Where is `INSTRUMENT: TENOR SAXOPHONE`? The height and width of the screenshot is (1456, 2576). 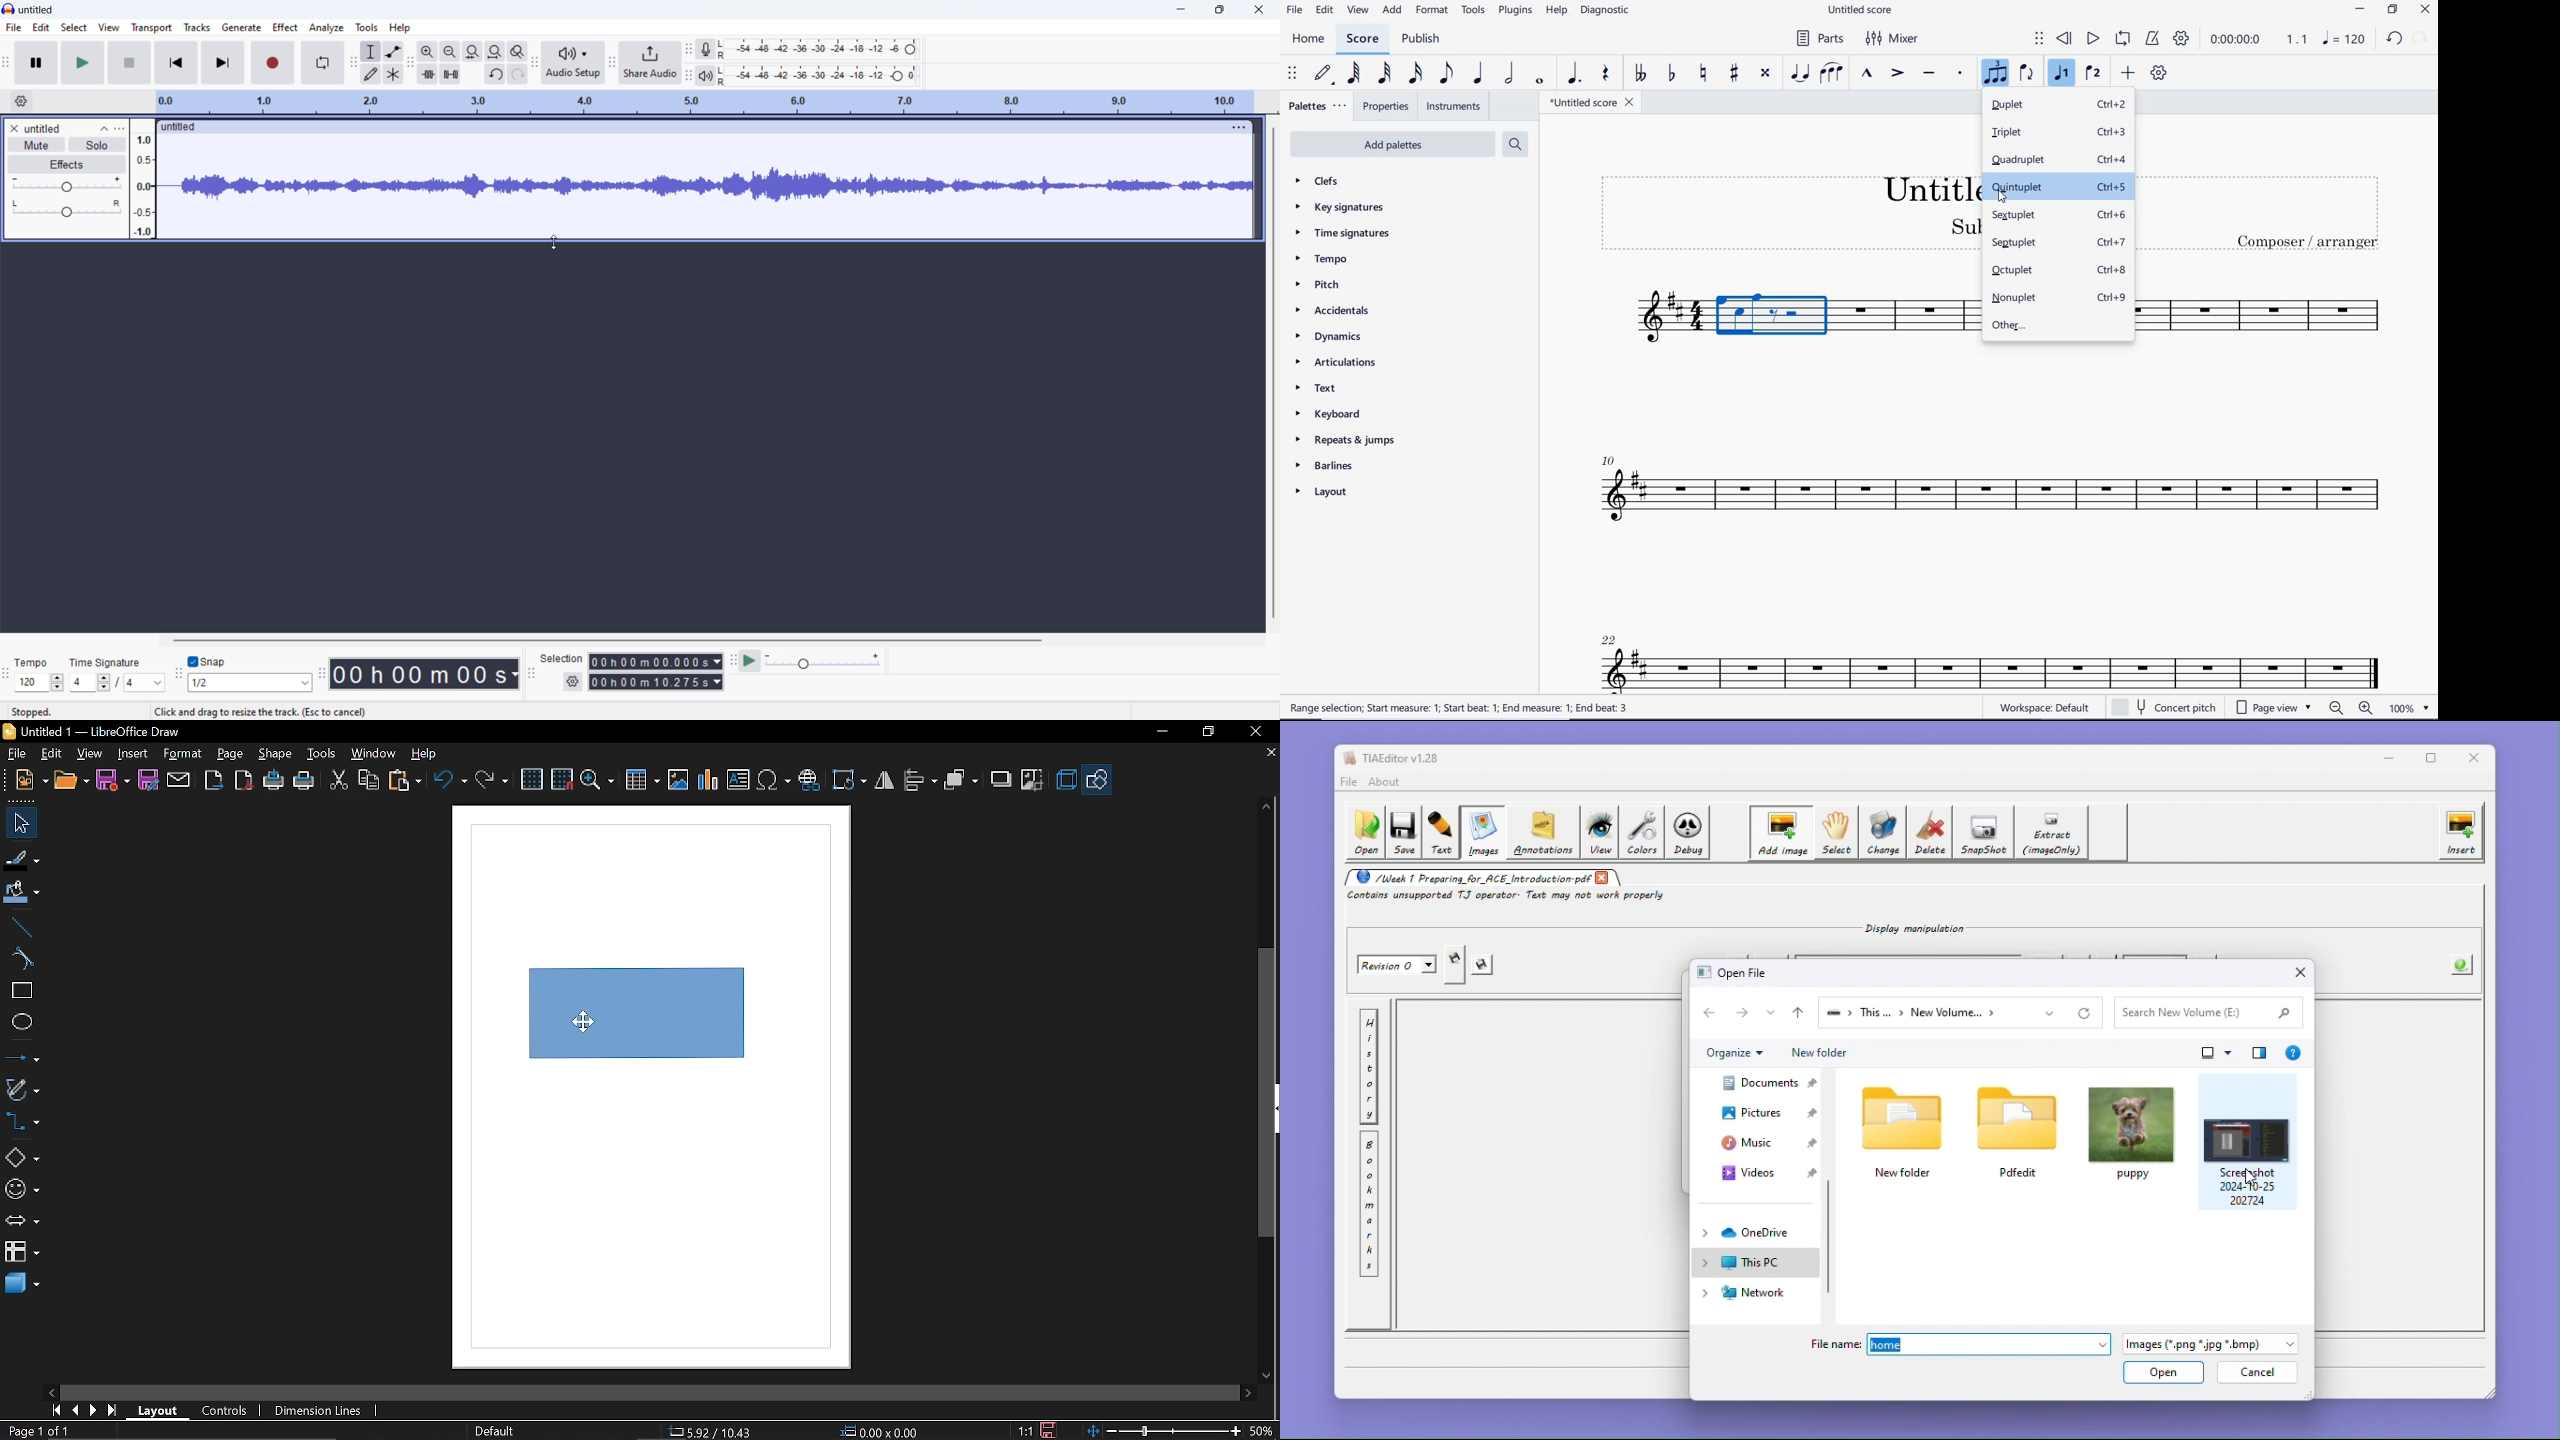
INSTRUMENT: TENOR SAXOPHONE is located at coordinates (2261, 317).